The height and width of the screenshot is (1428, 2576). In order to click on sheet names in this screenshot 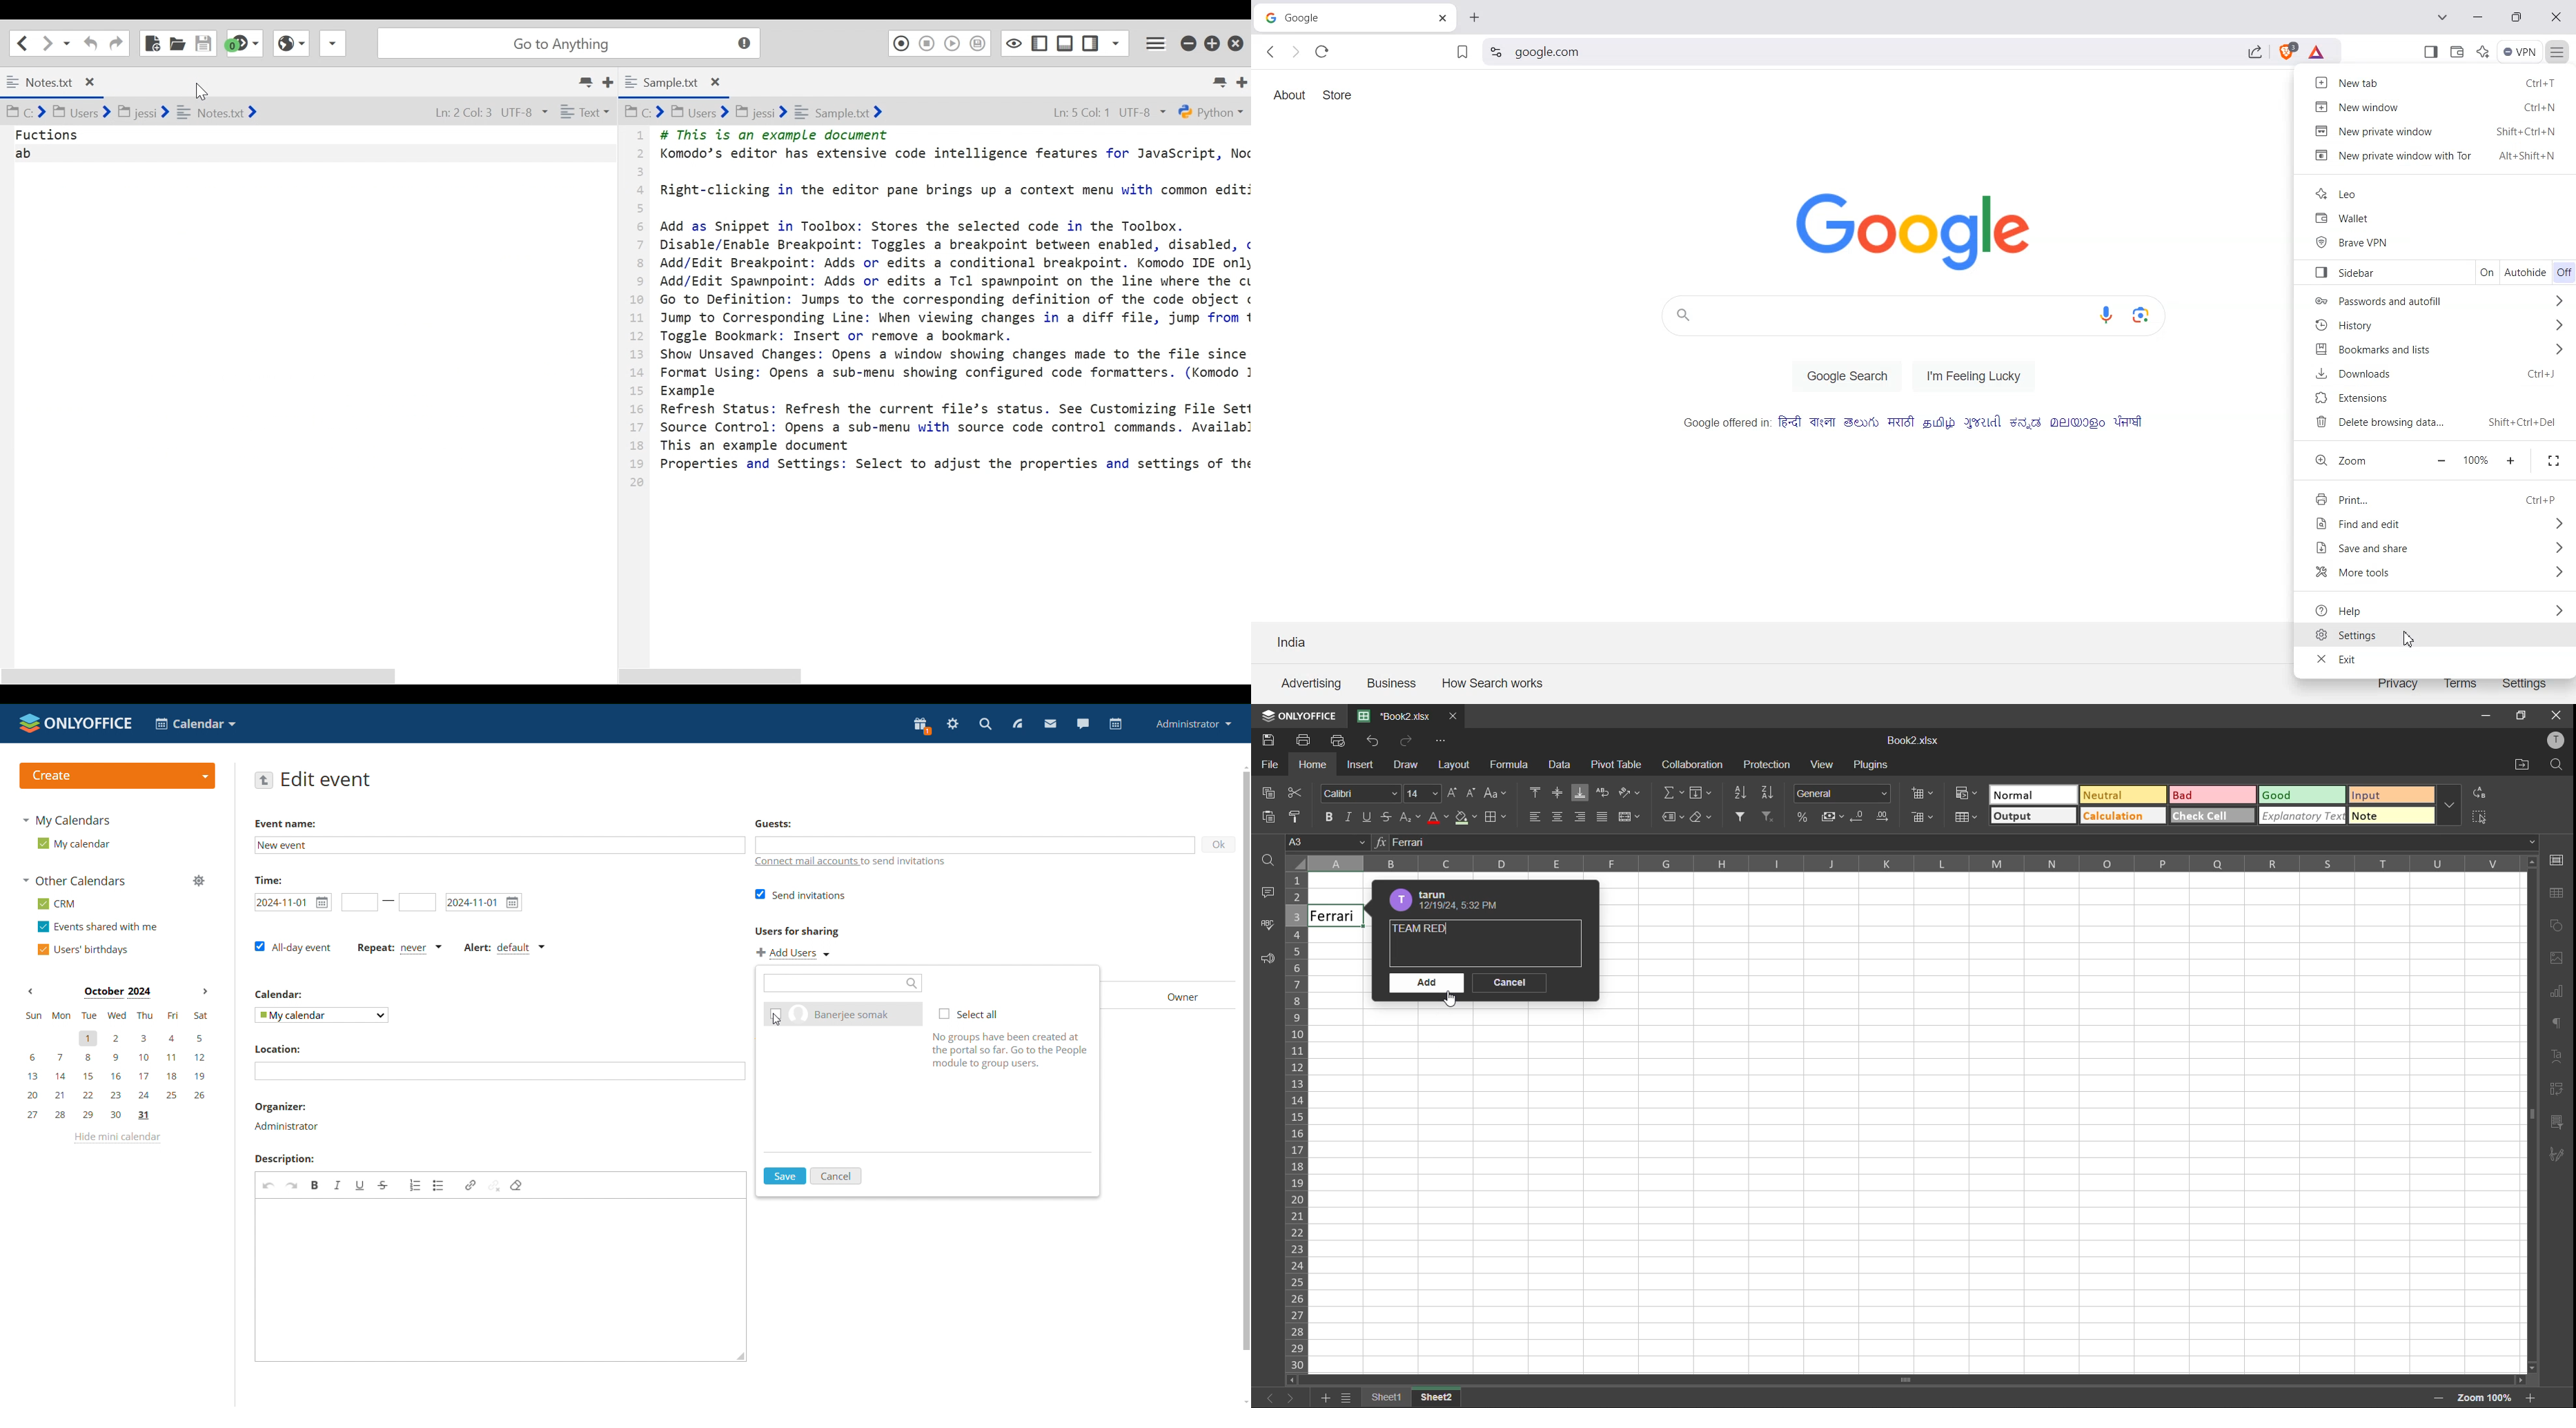, I will do `click(1383, 1398)`.